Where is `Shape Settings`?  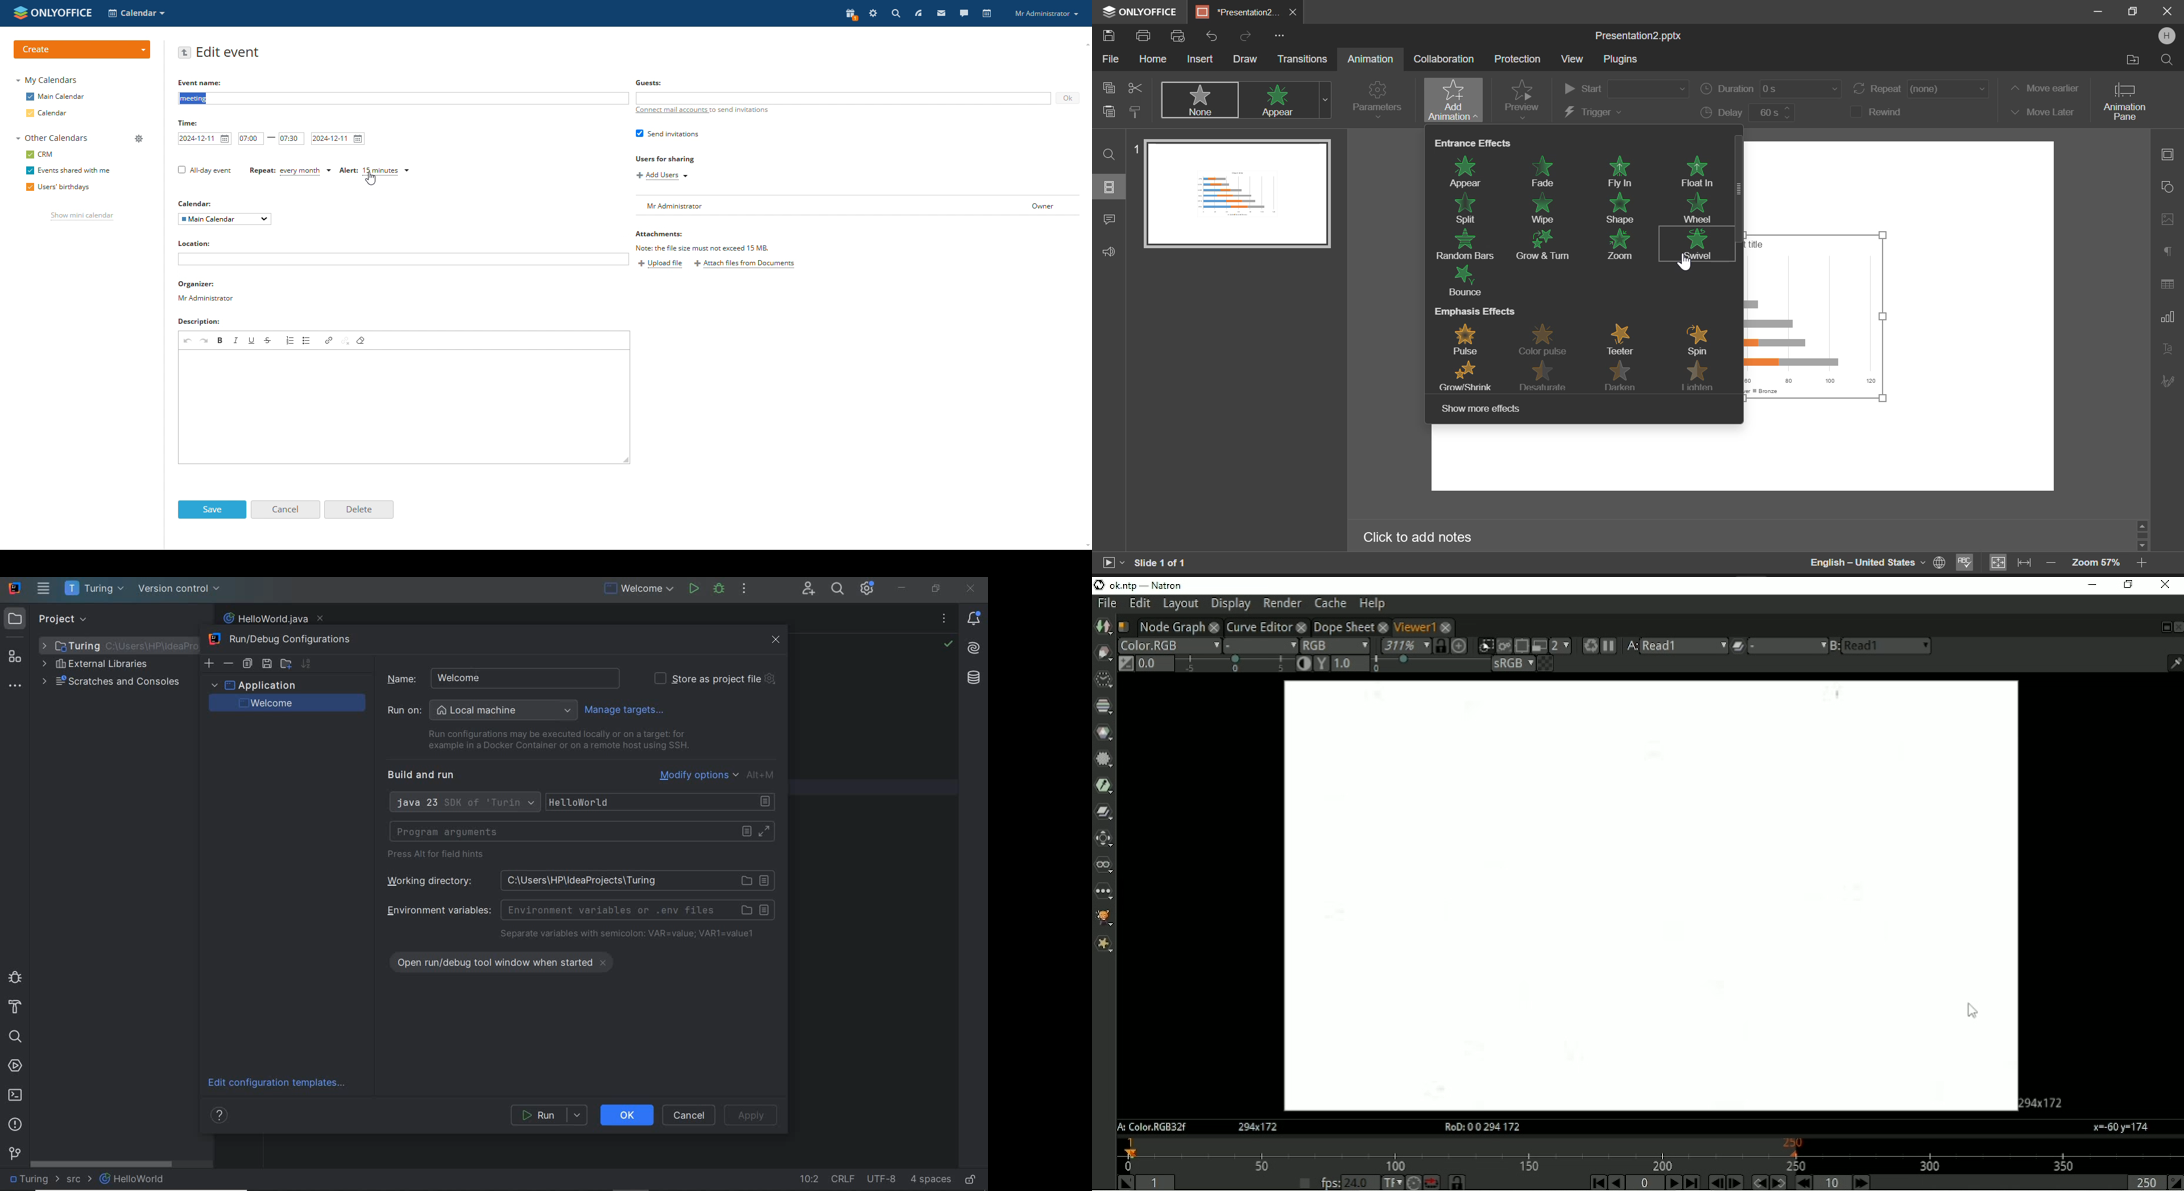
Shape Settings is located at coordinates (2166, 186).